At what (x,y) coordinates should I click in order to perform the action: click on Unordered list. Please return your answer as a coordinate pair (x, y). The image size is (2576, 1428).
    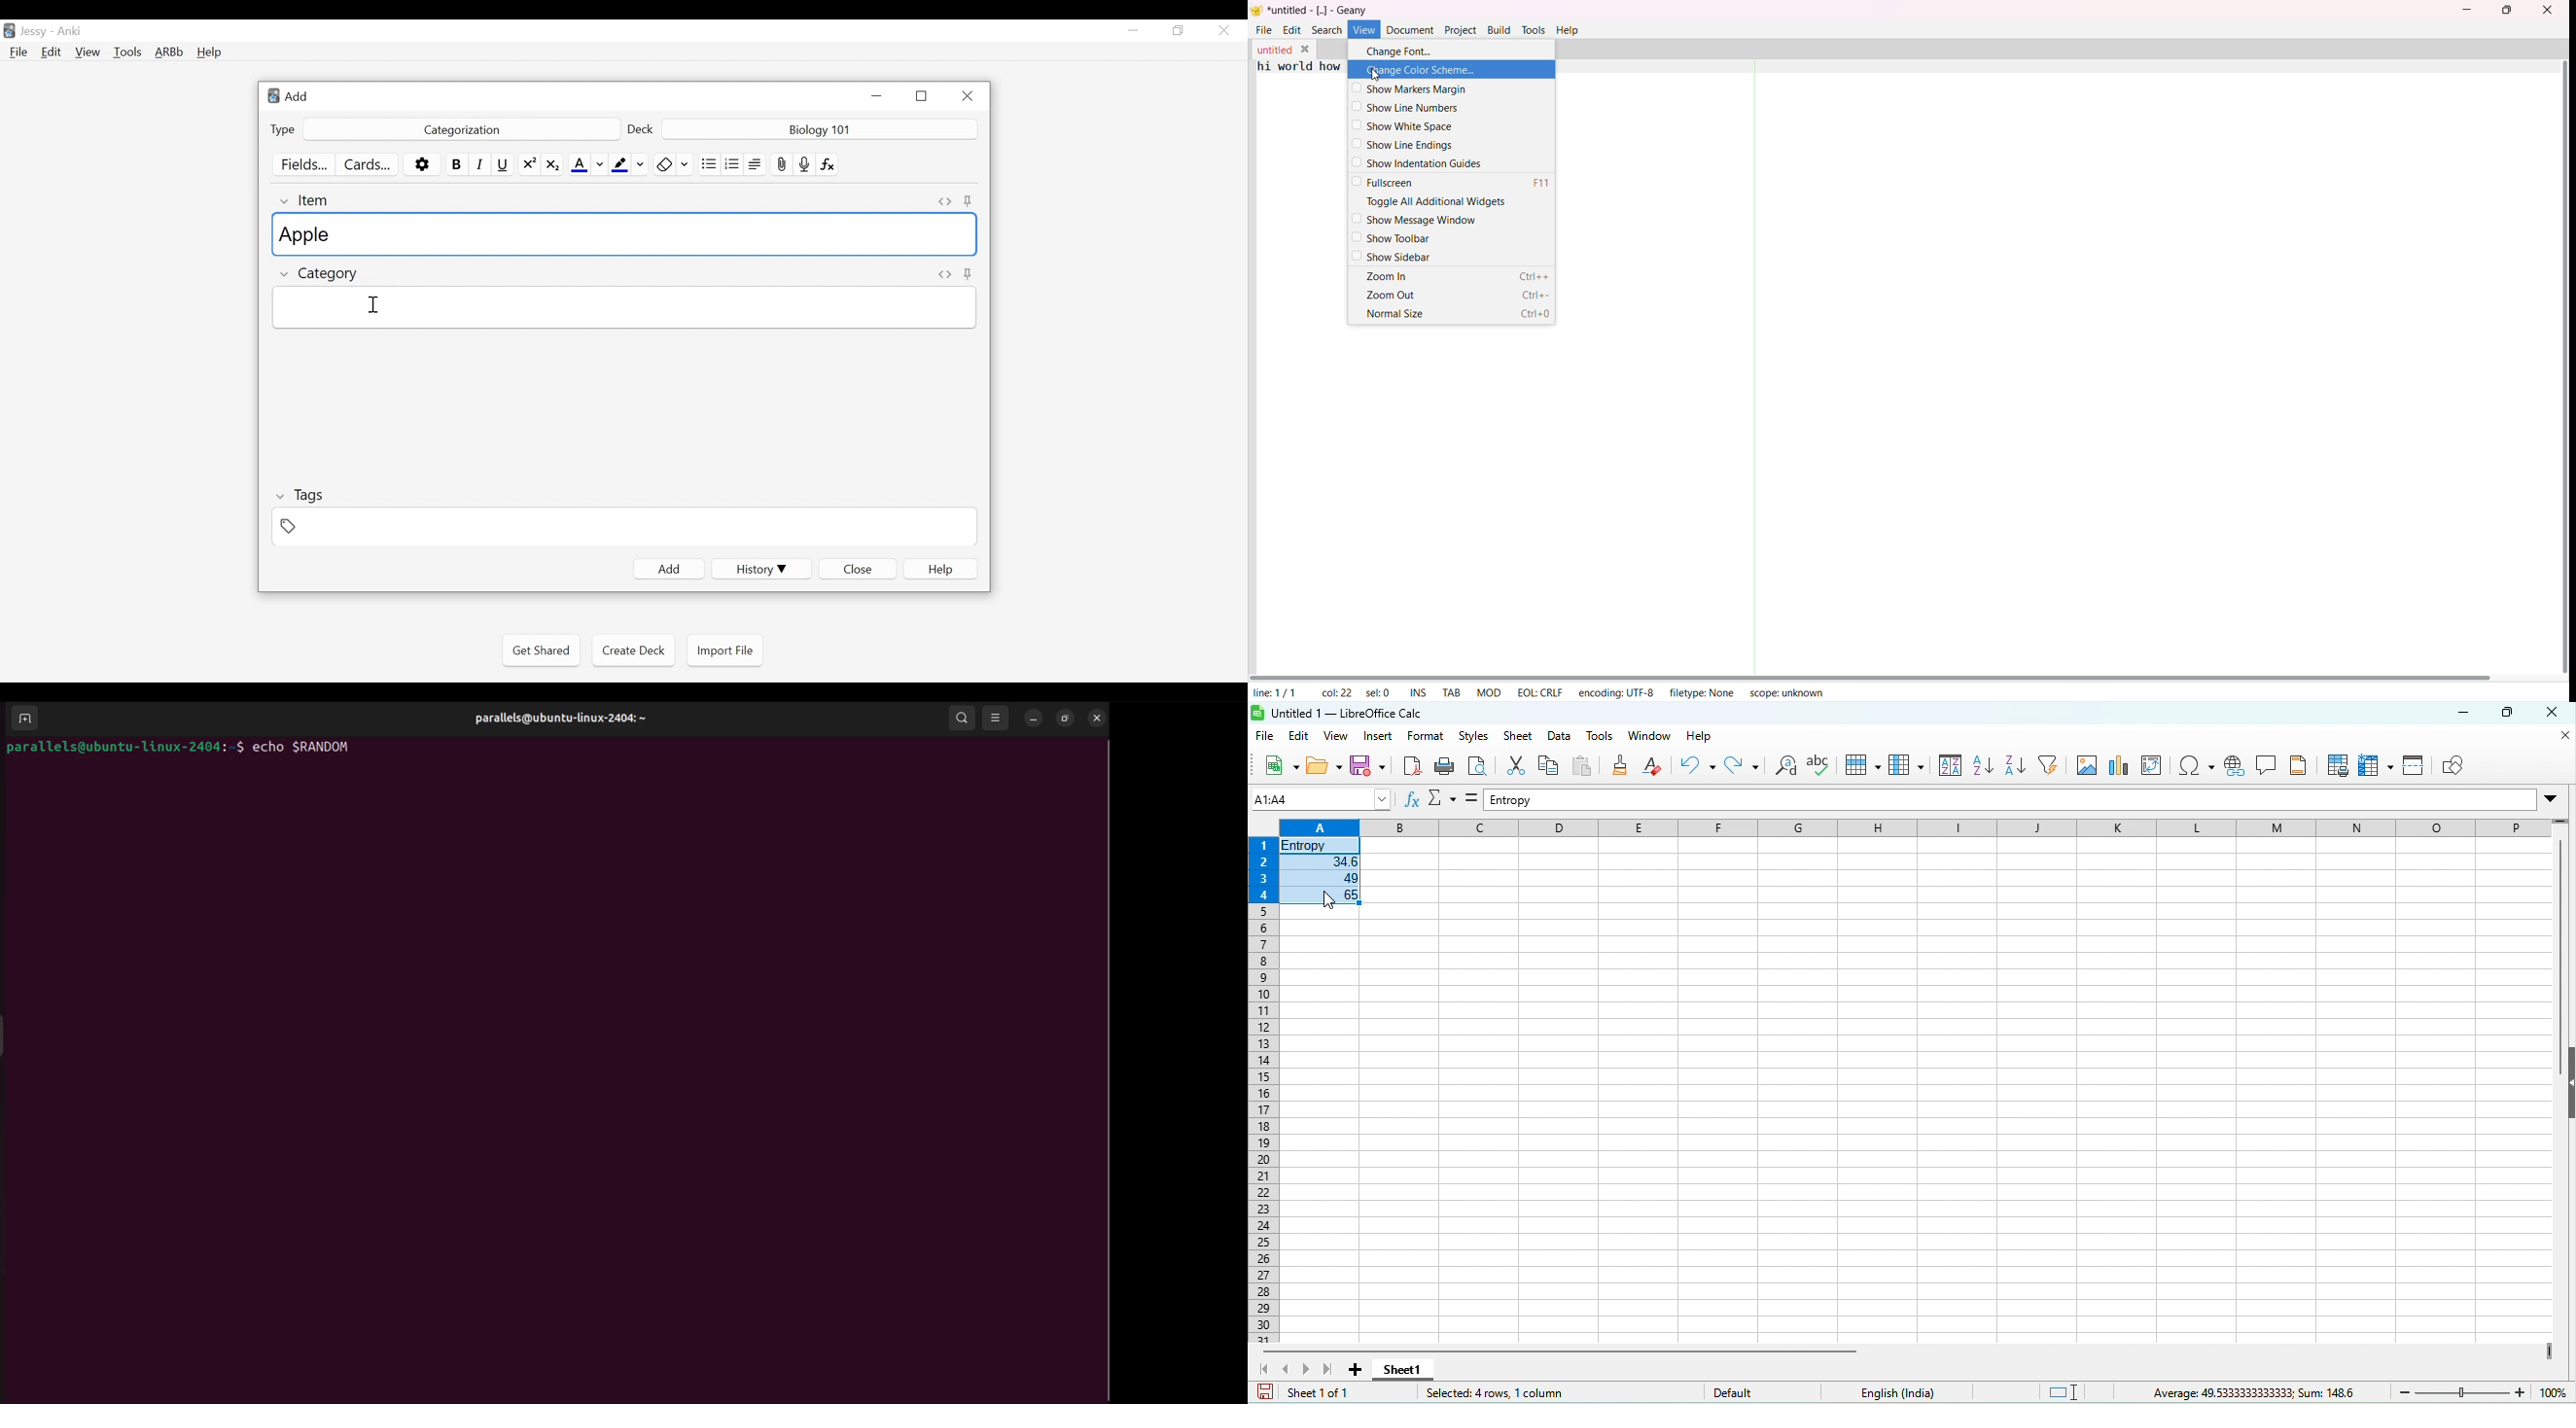
    Looking at the image, I should click on (709, 164).